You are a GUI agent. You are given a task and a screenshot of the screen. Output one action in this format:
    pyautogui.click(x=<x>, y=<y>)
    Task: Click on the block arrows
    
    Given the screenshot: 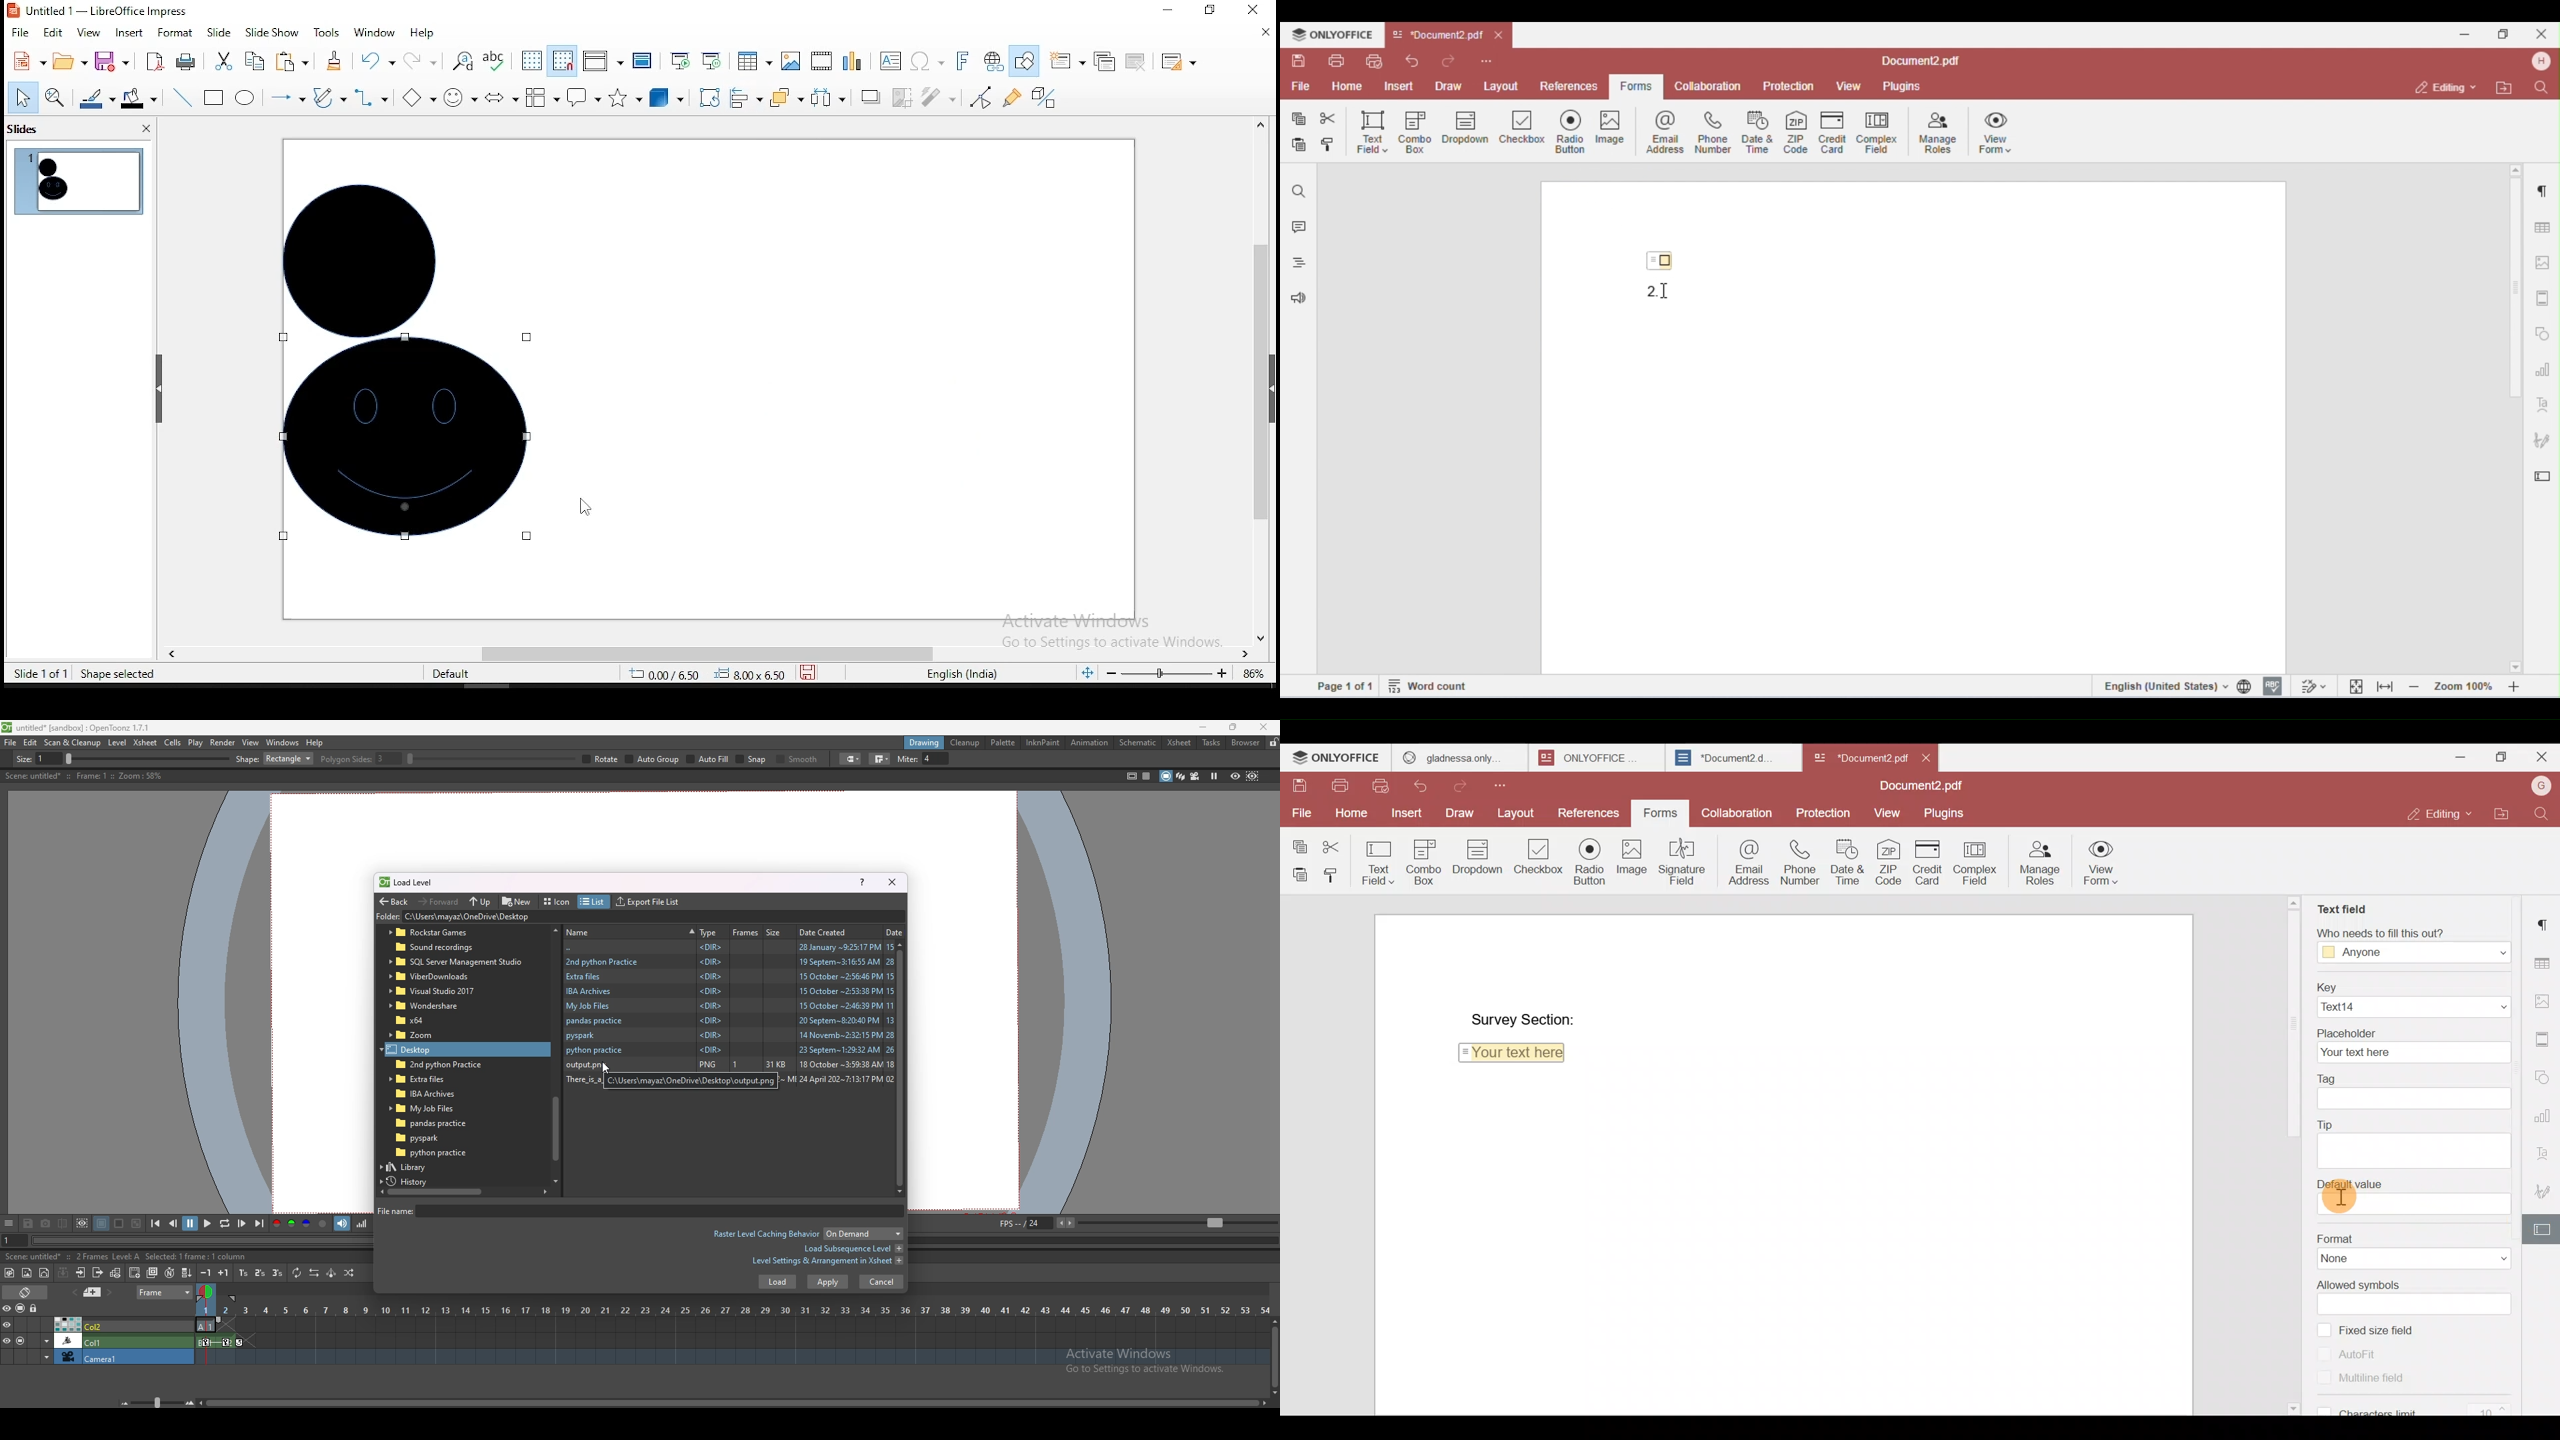 What is the action you would take?
    pyautogui.click(x=500, y=97)
    